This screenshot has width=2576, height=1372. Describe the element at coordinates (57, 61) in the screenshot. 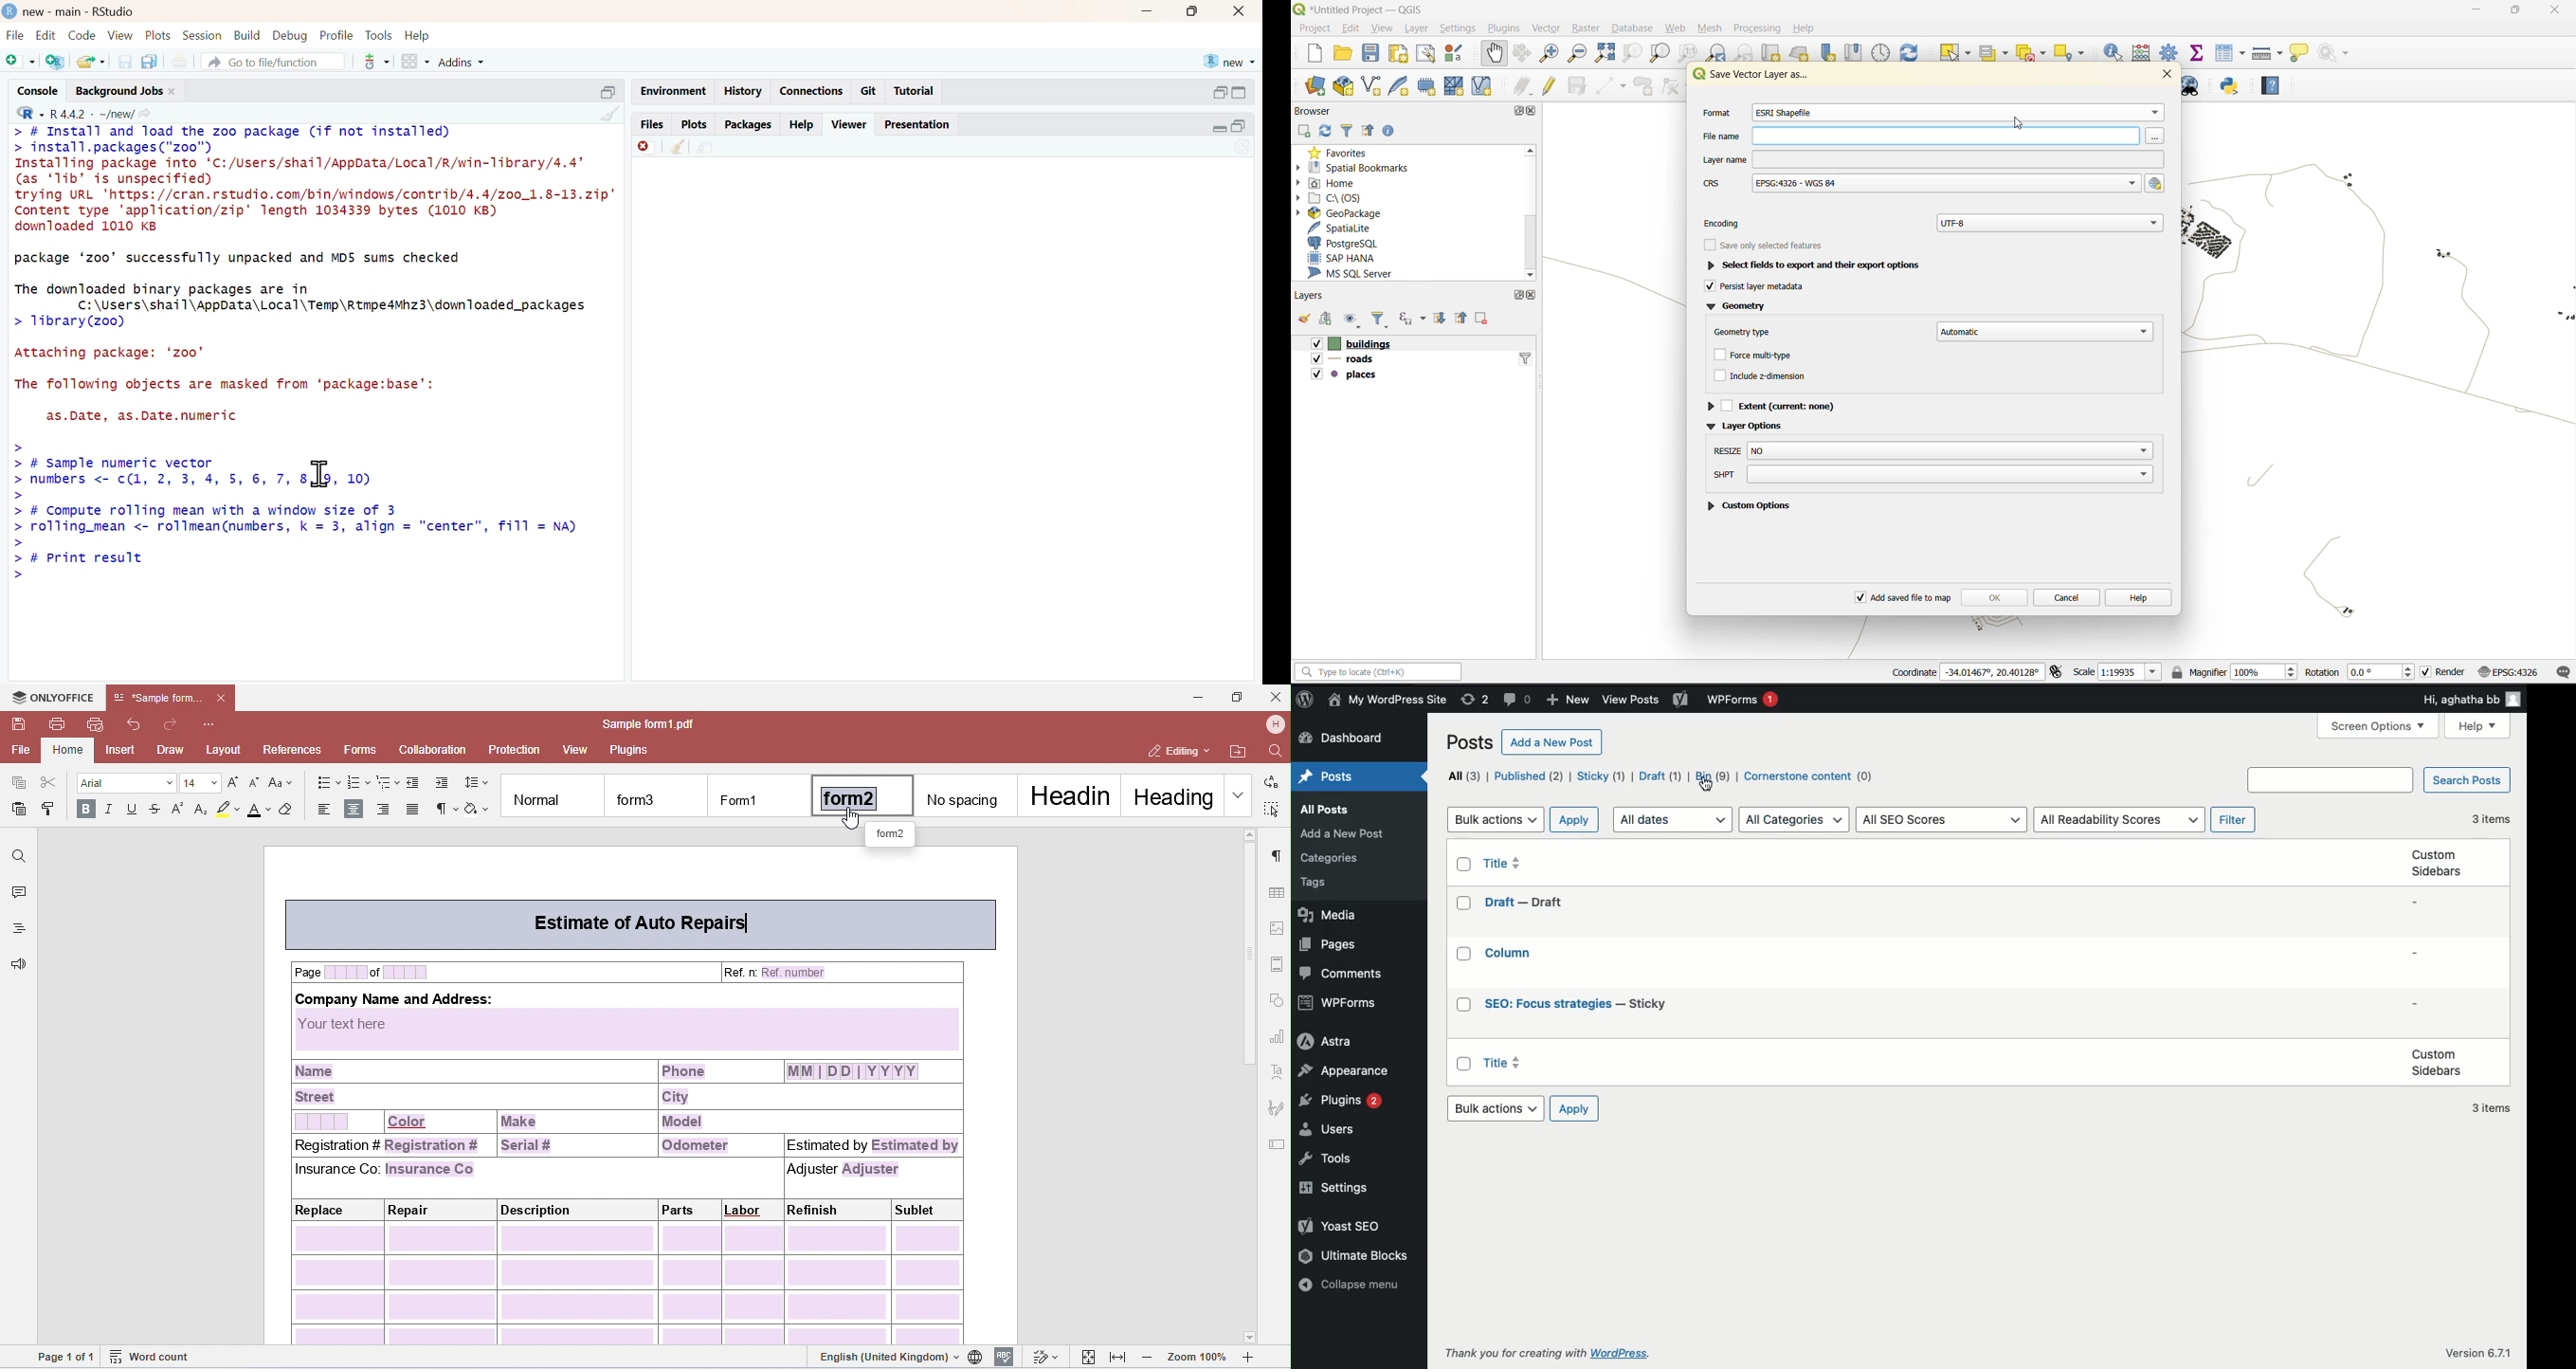

I see `add R file` at that location.